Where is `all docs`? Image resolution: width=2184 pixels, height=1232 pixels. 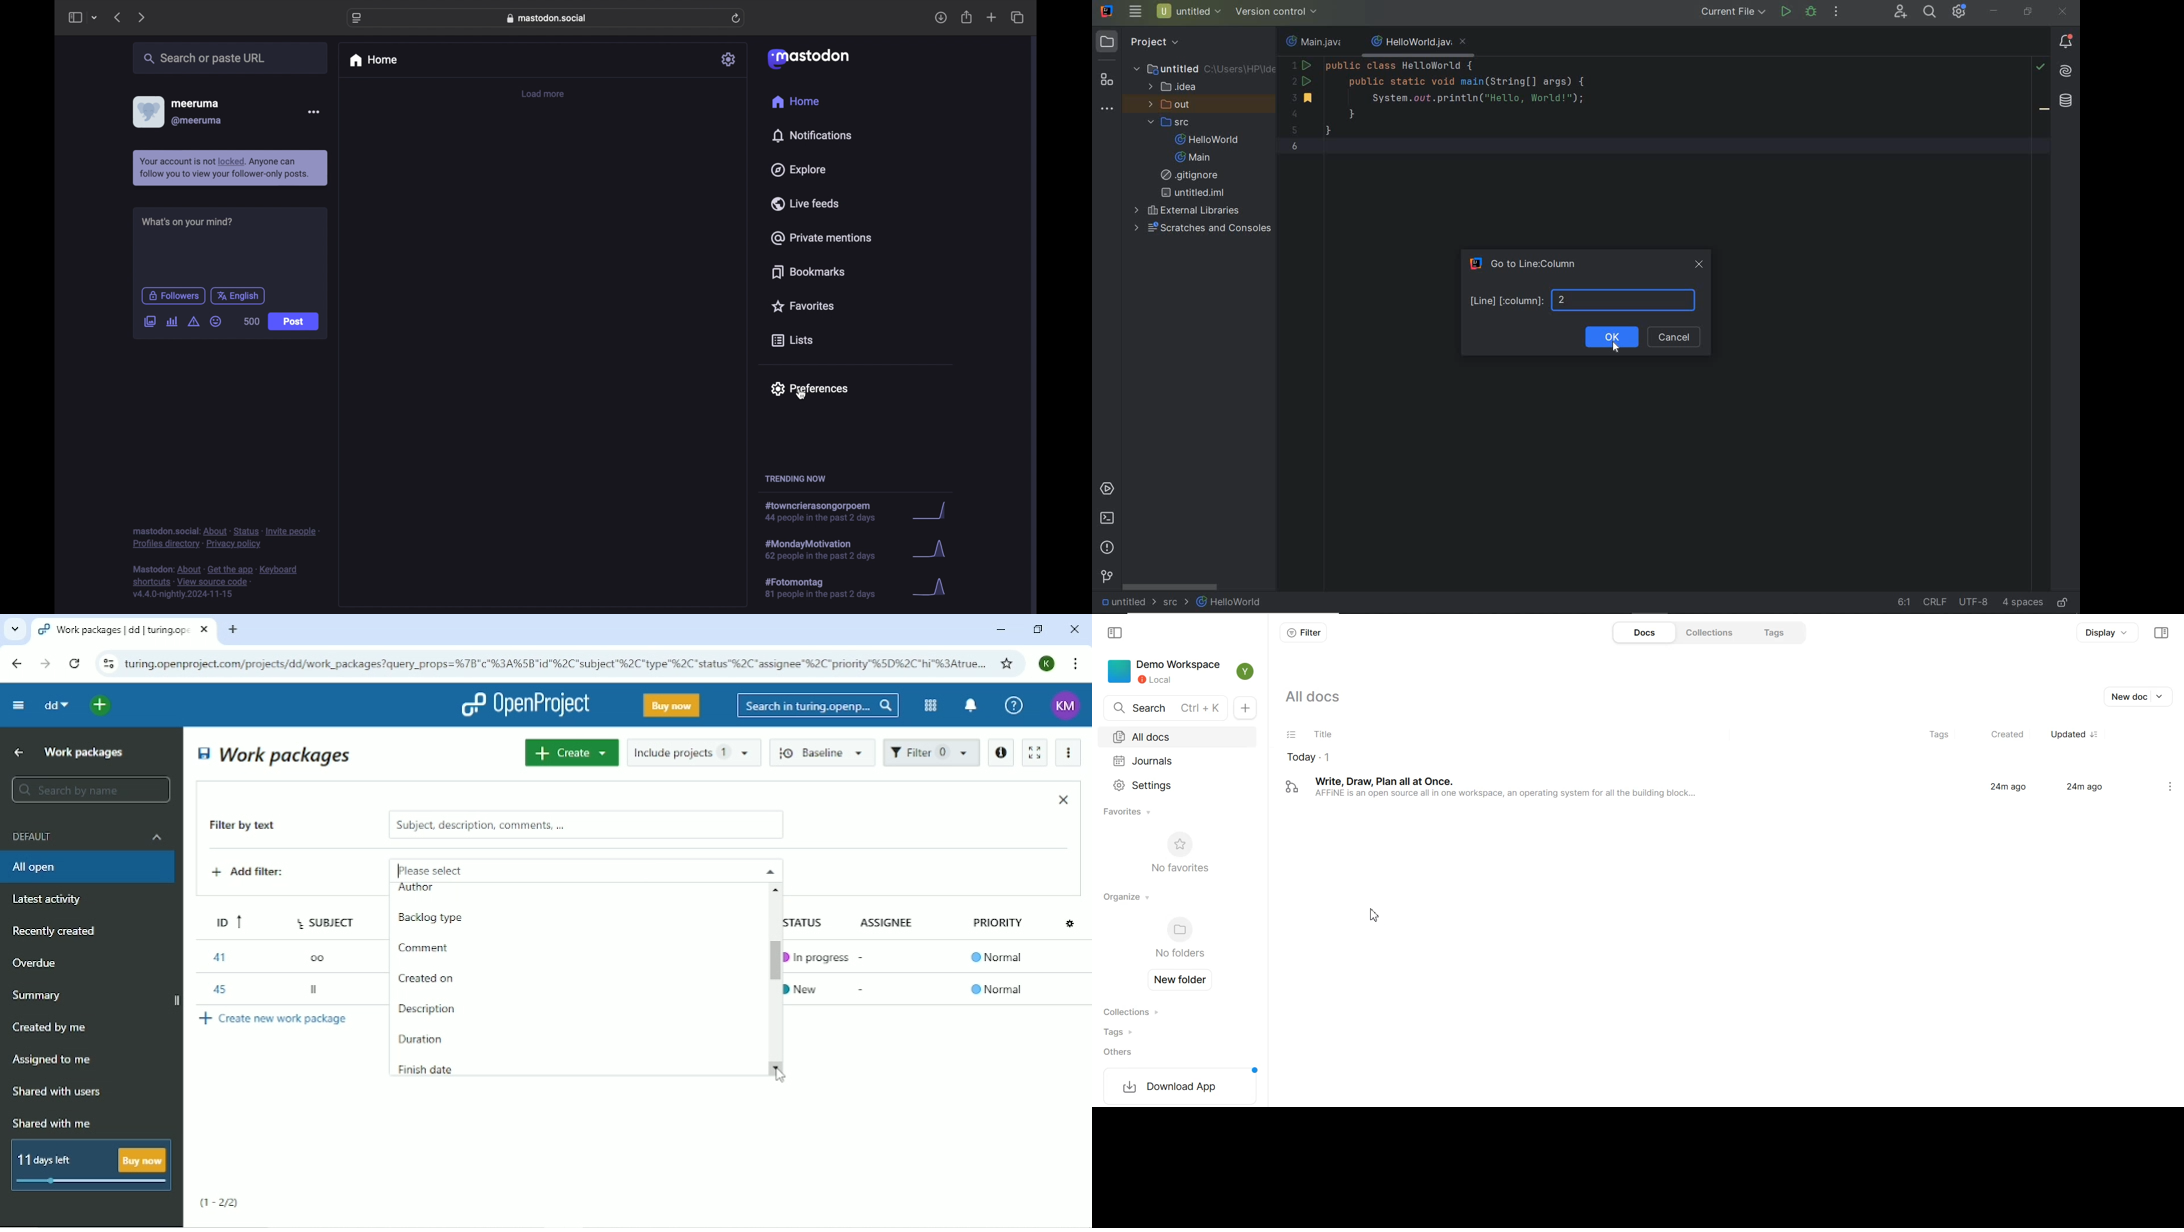 all docs is located at coordinates (1311, 698).